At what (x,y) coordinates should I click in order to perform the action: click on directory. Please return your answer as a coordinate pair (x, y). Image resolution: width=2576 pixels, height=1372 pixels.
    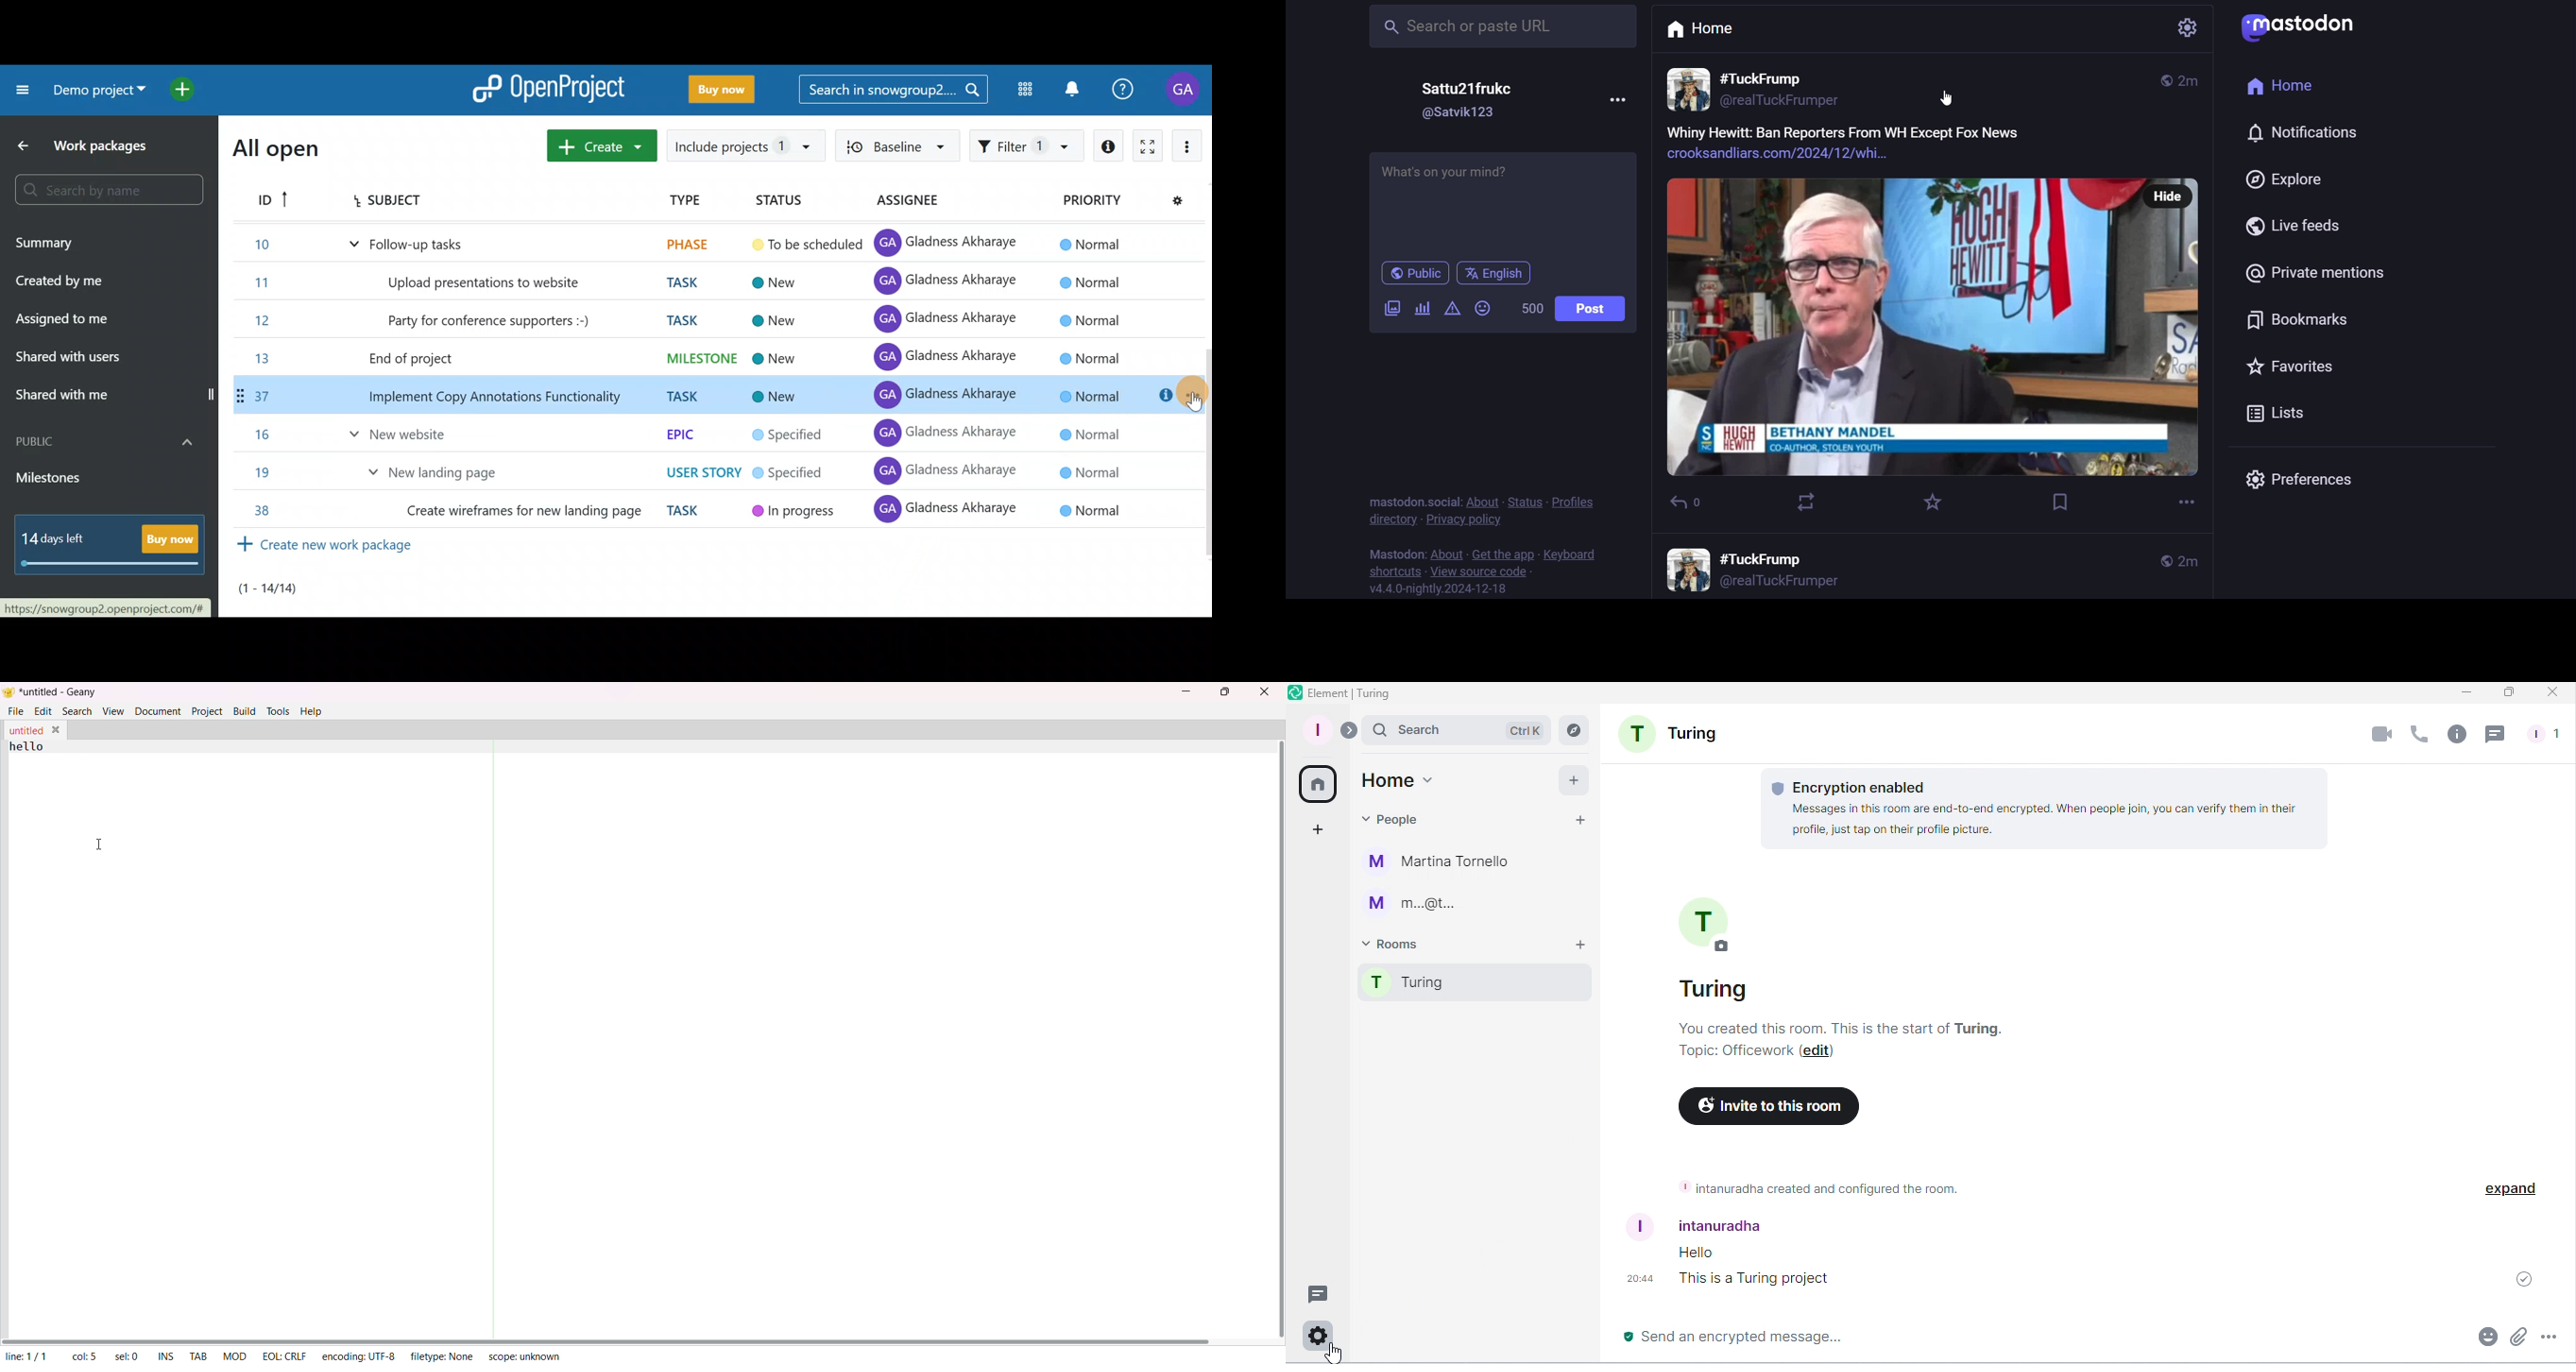
    Looking at the image, I should click on (1391, 520).